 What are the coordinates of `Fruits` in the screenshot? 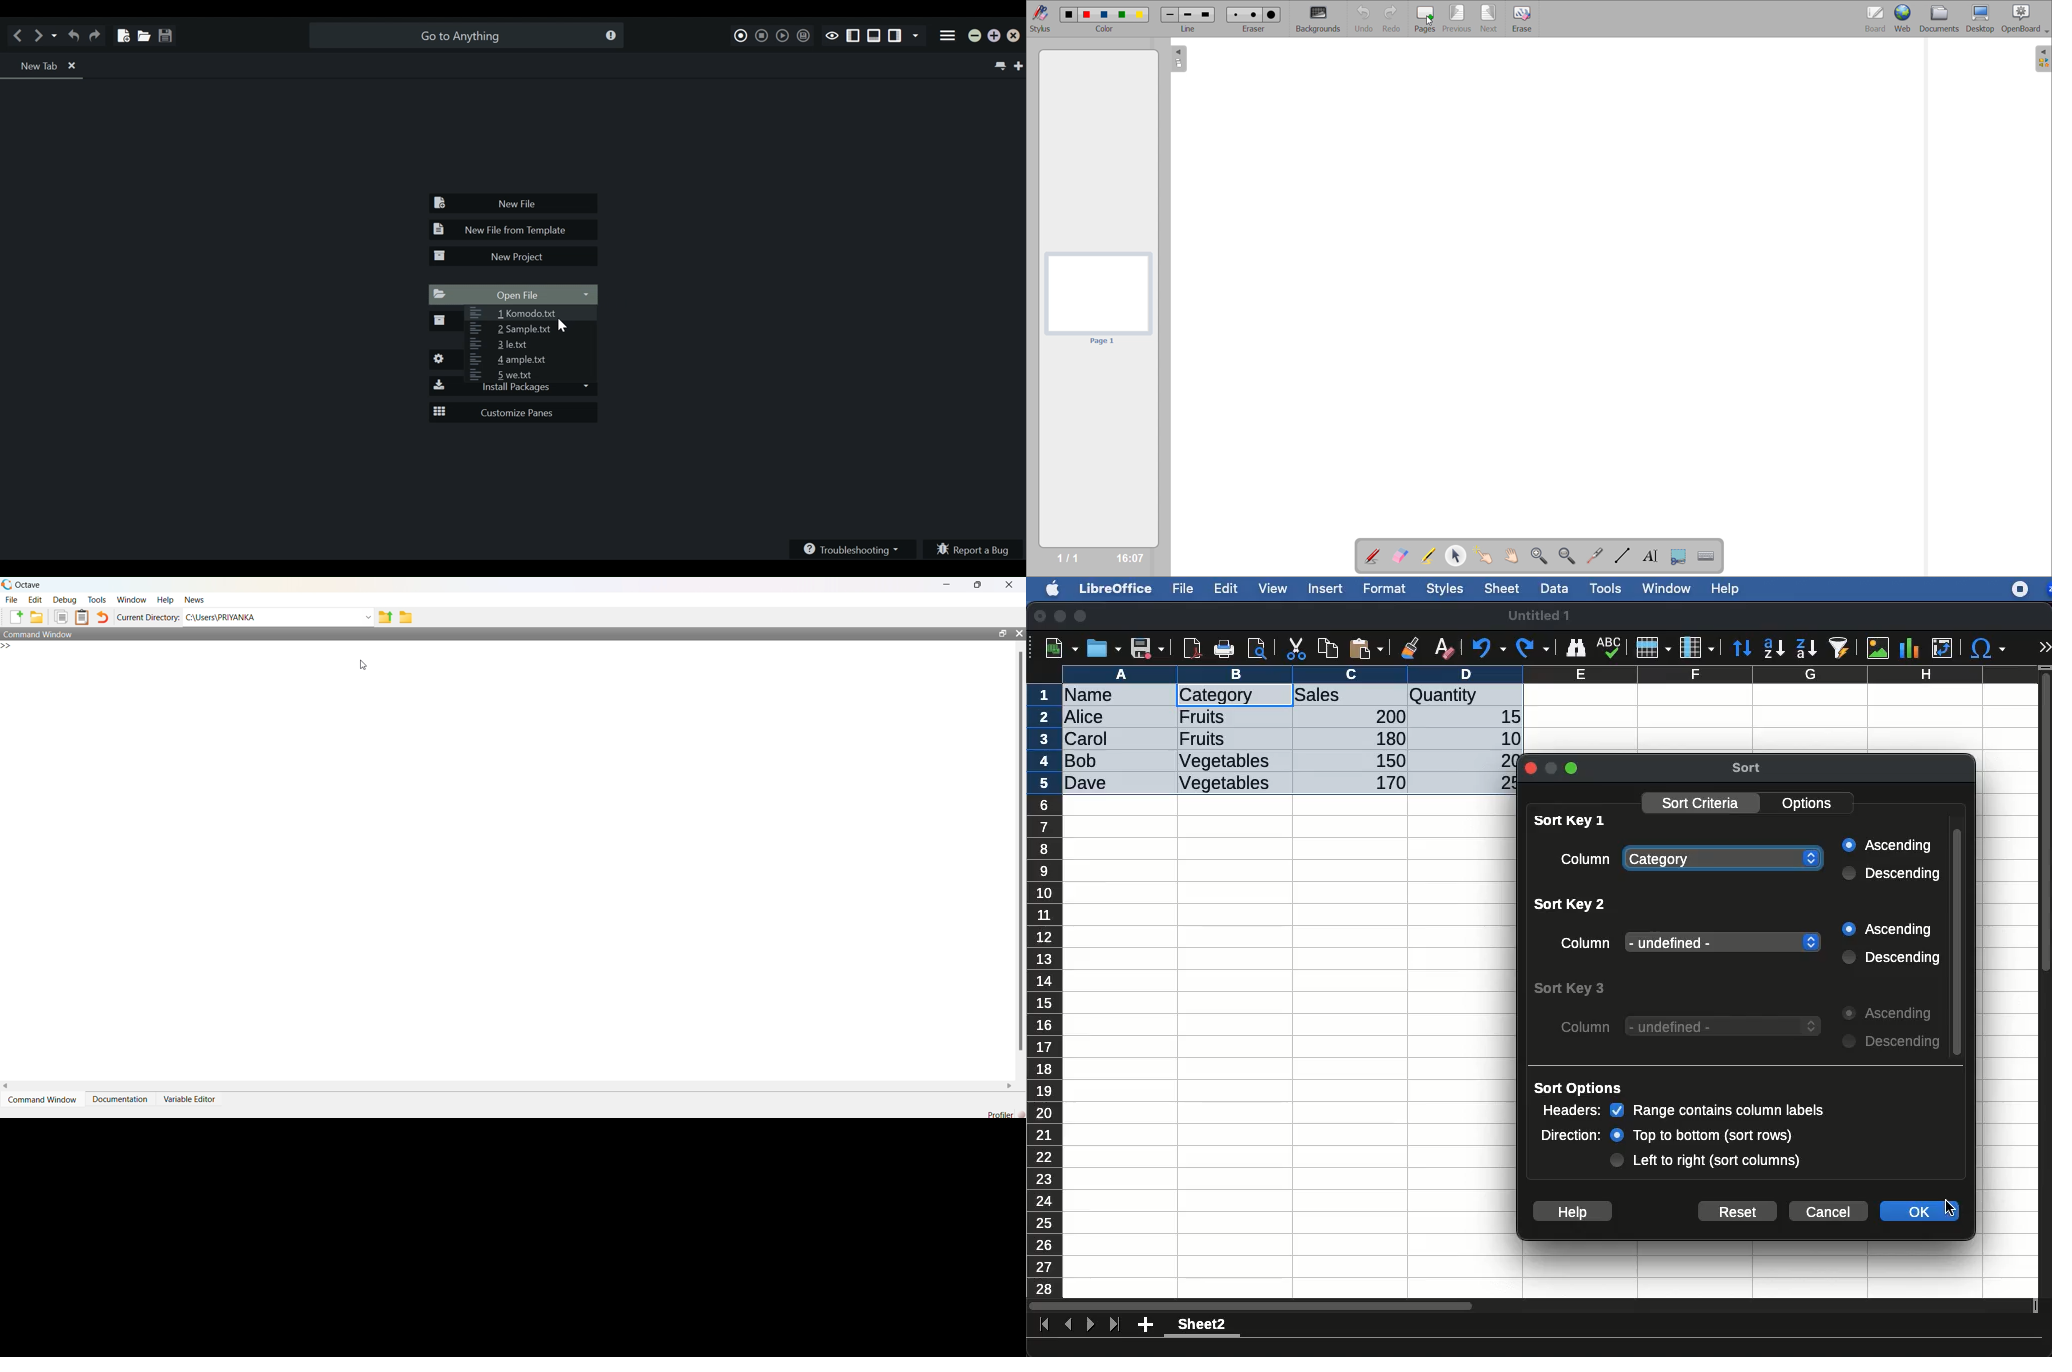 It's located at (1203, 716).